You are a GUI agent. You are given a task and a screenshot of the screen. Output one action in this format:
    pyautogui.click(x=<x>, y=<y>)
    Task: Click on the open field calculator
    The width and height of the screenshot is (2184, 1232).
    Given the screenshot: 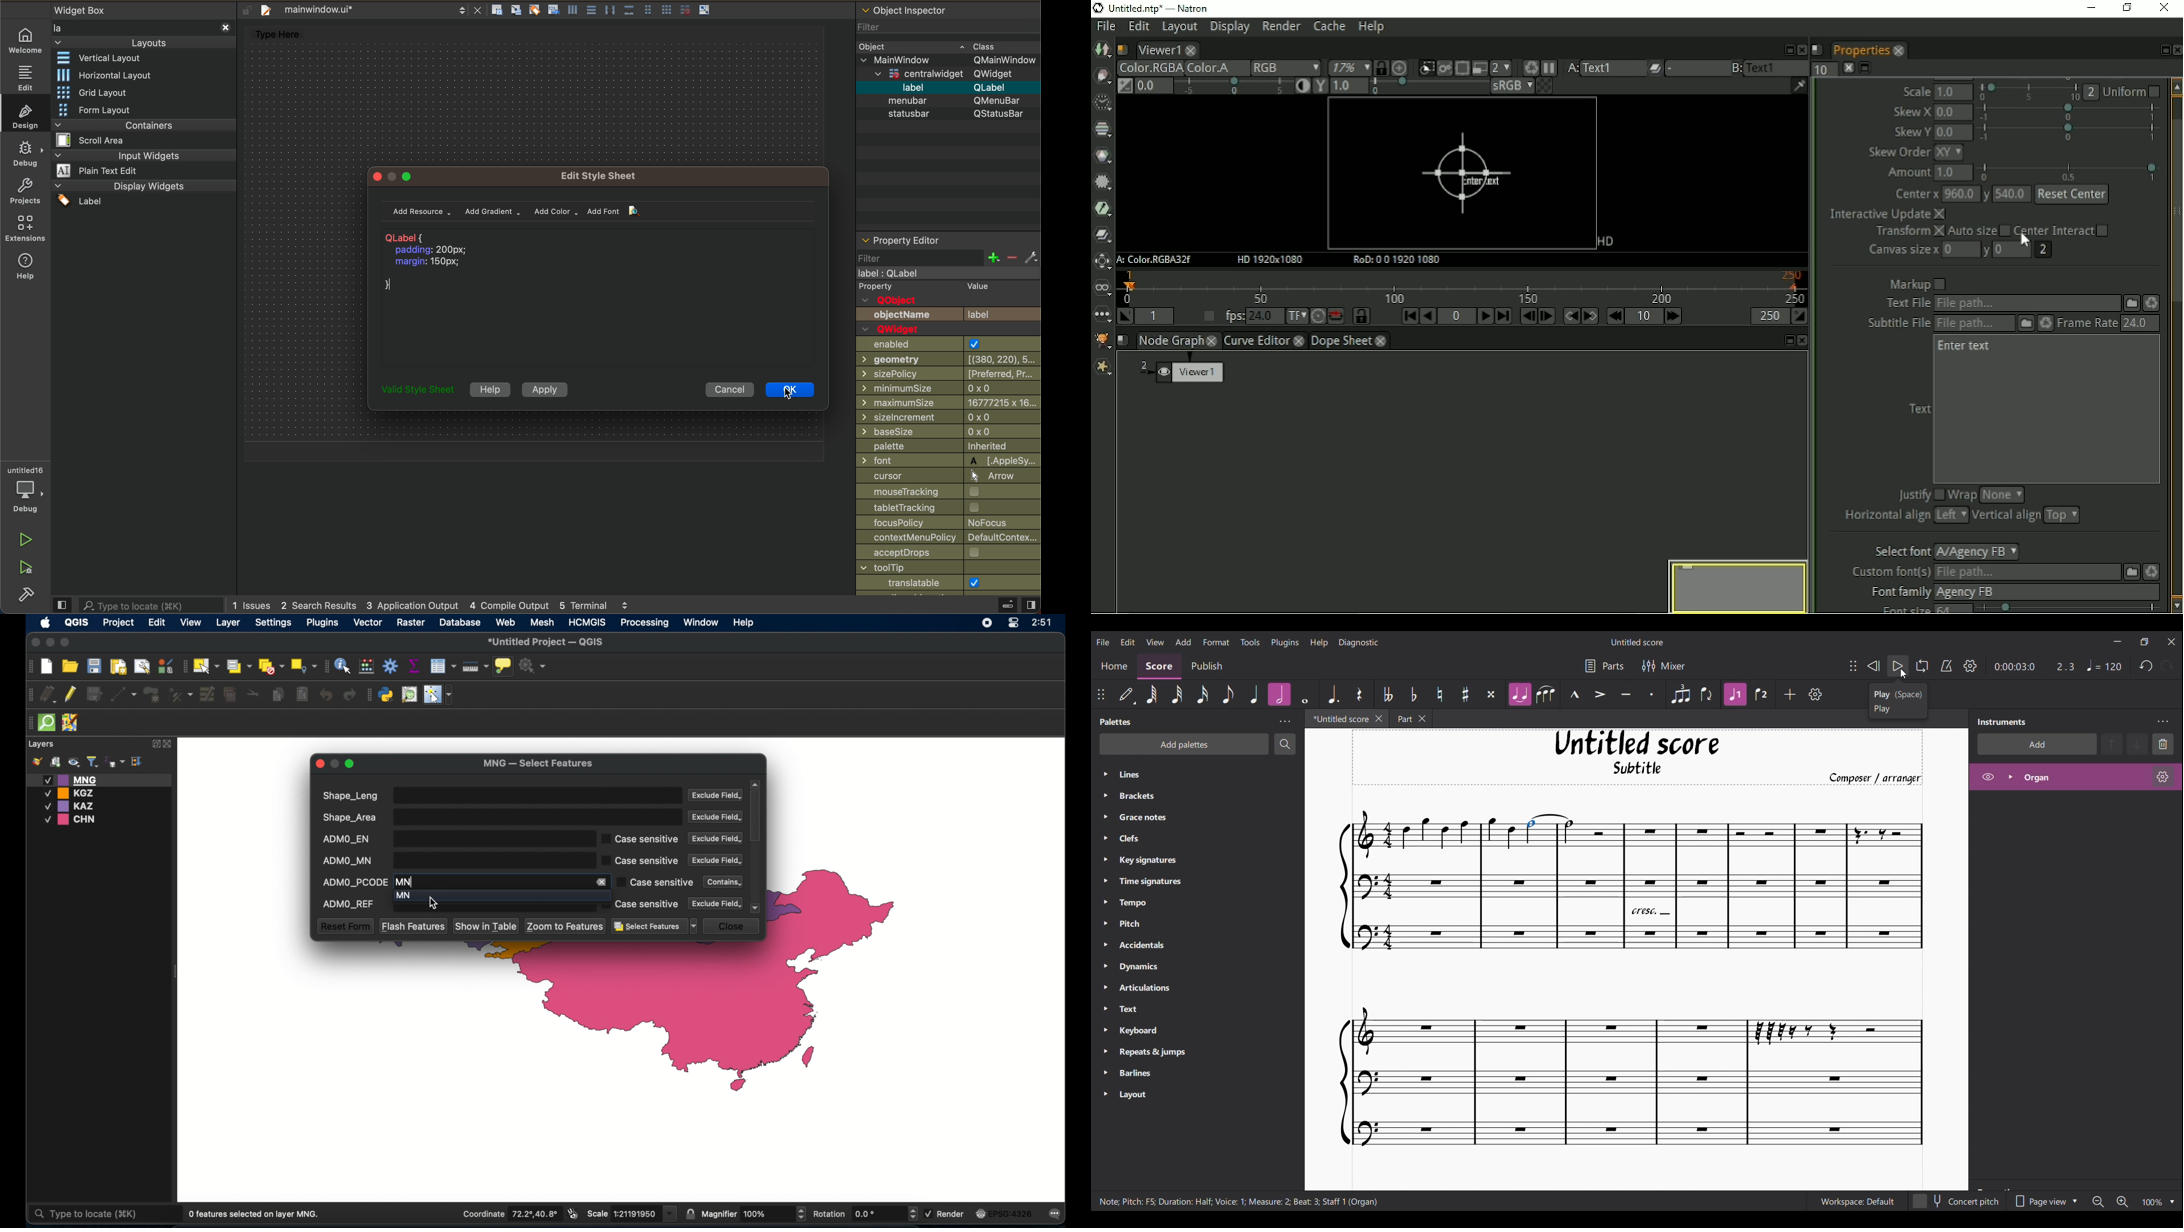 What is the action you would take?
    pyautogui.click(x=368, y=666)
    